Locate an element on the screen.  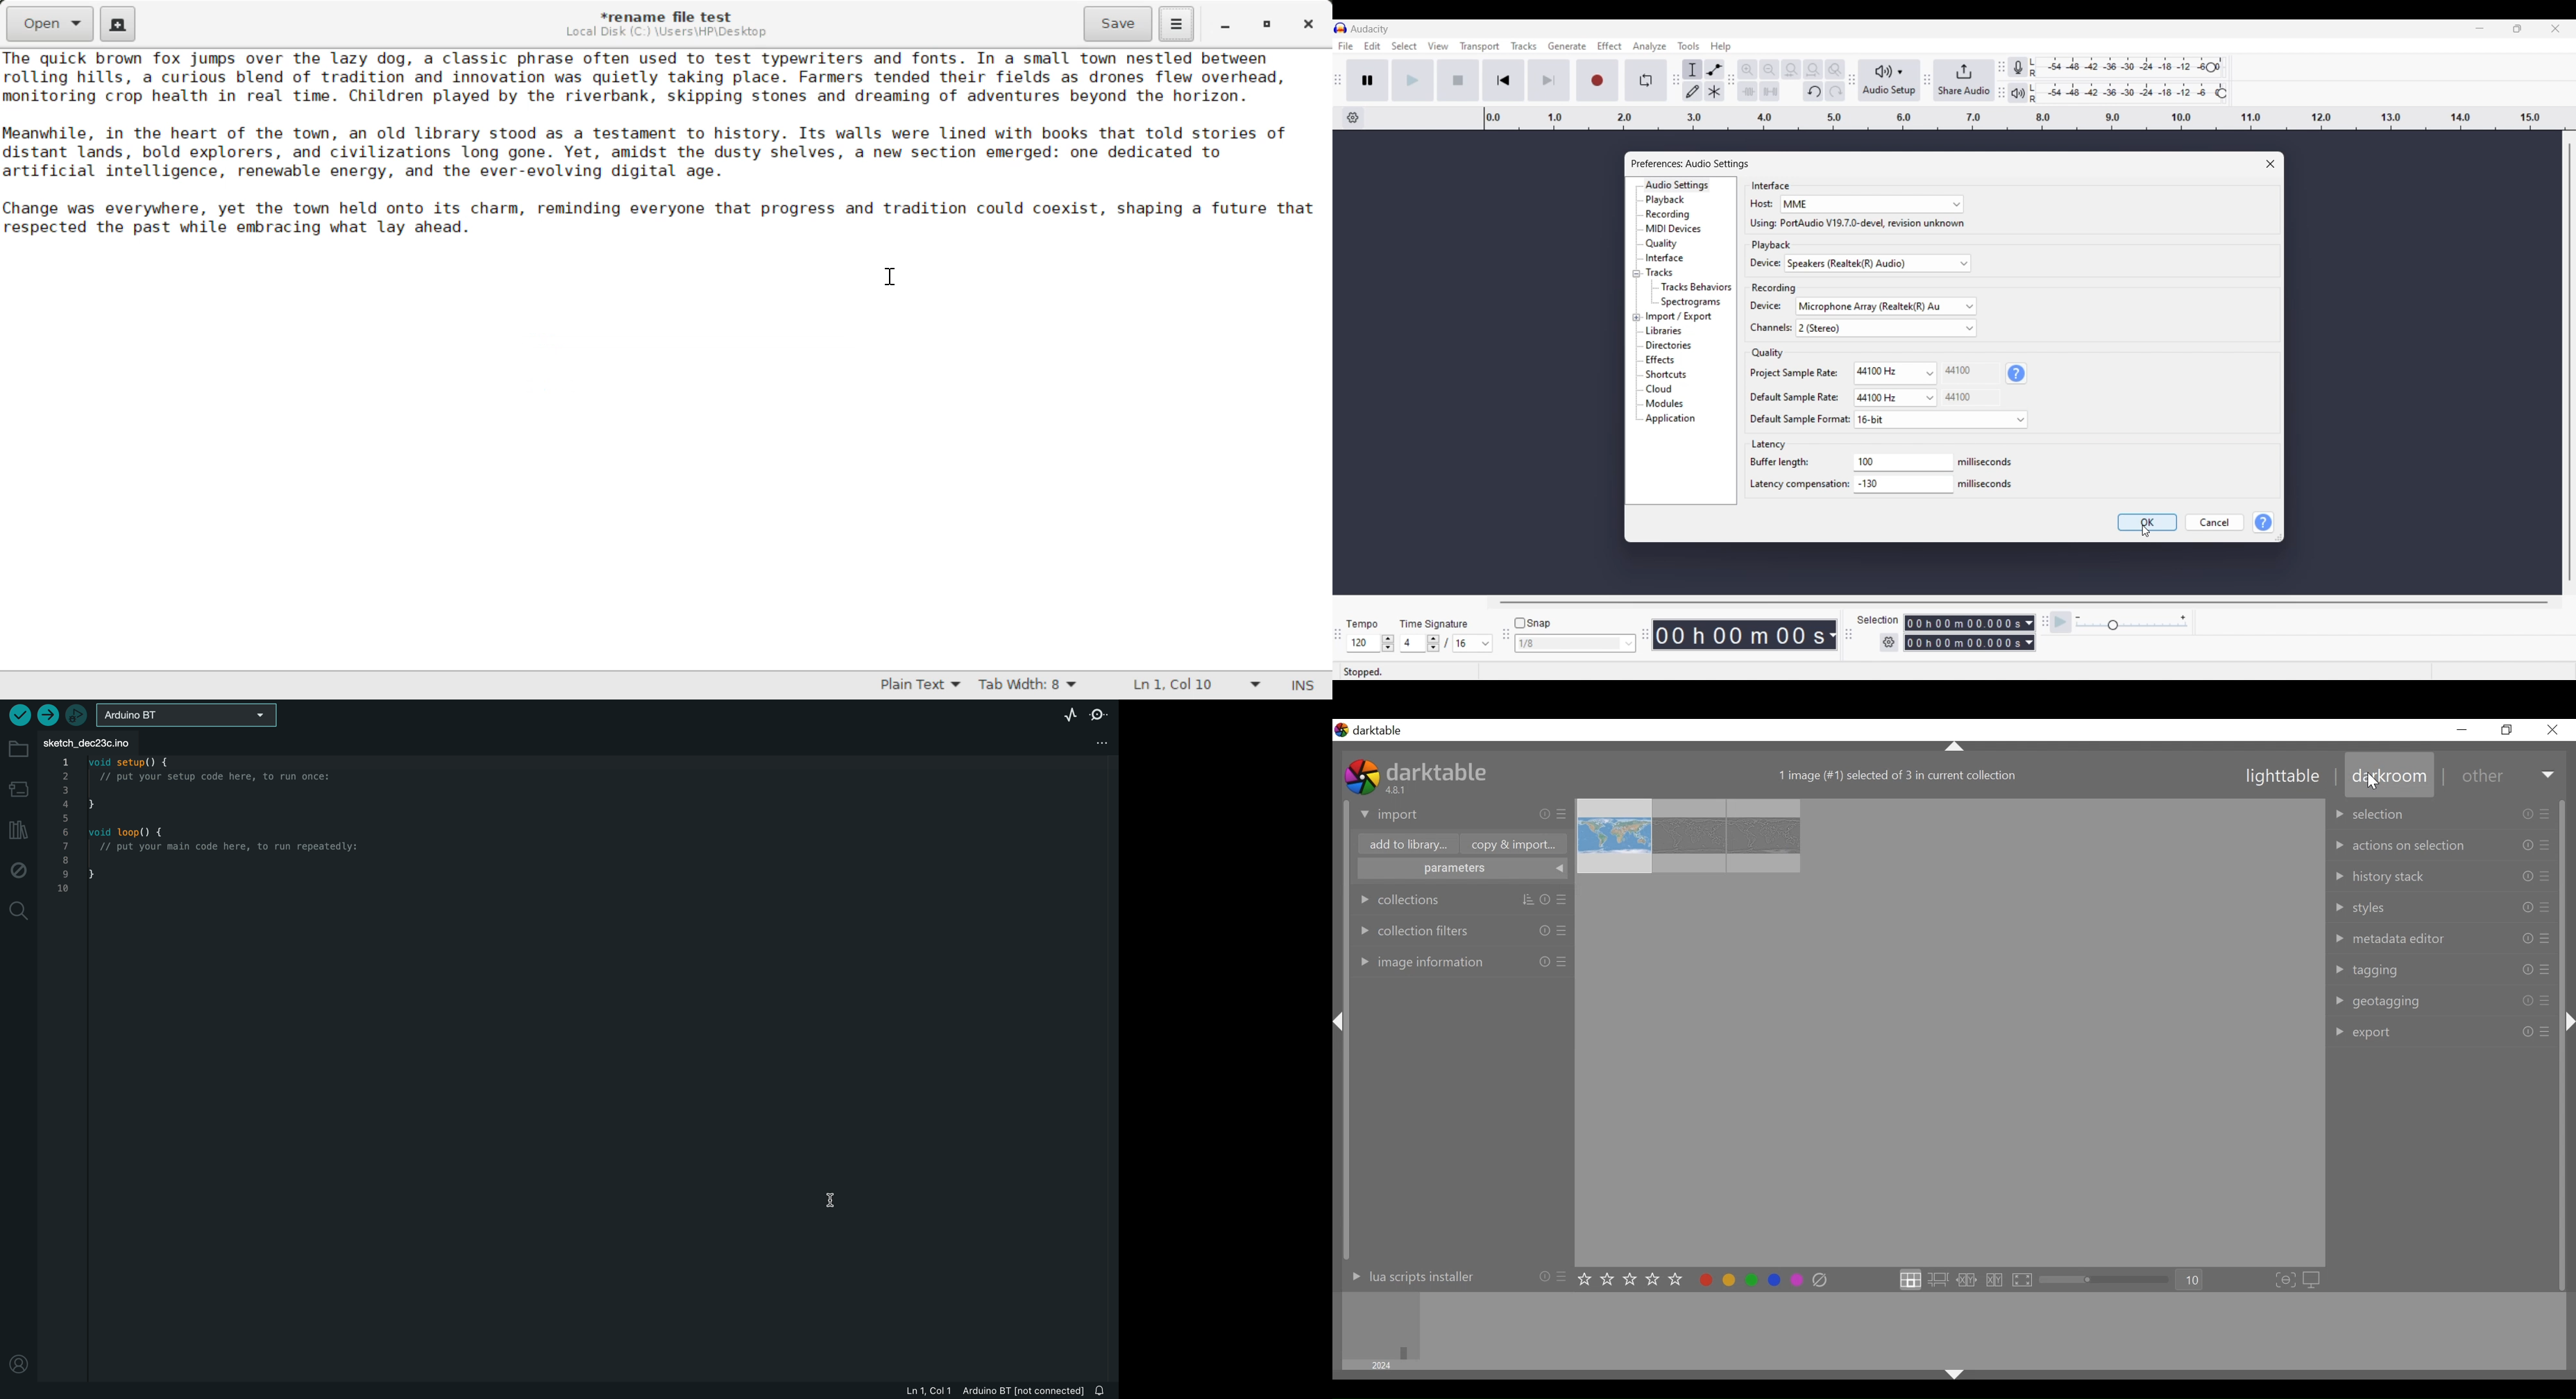
collection is located at coordinates (2443, 812).